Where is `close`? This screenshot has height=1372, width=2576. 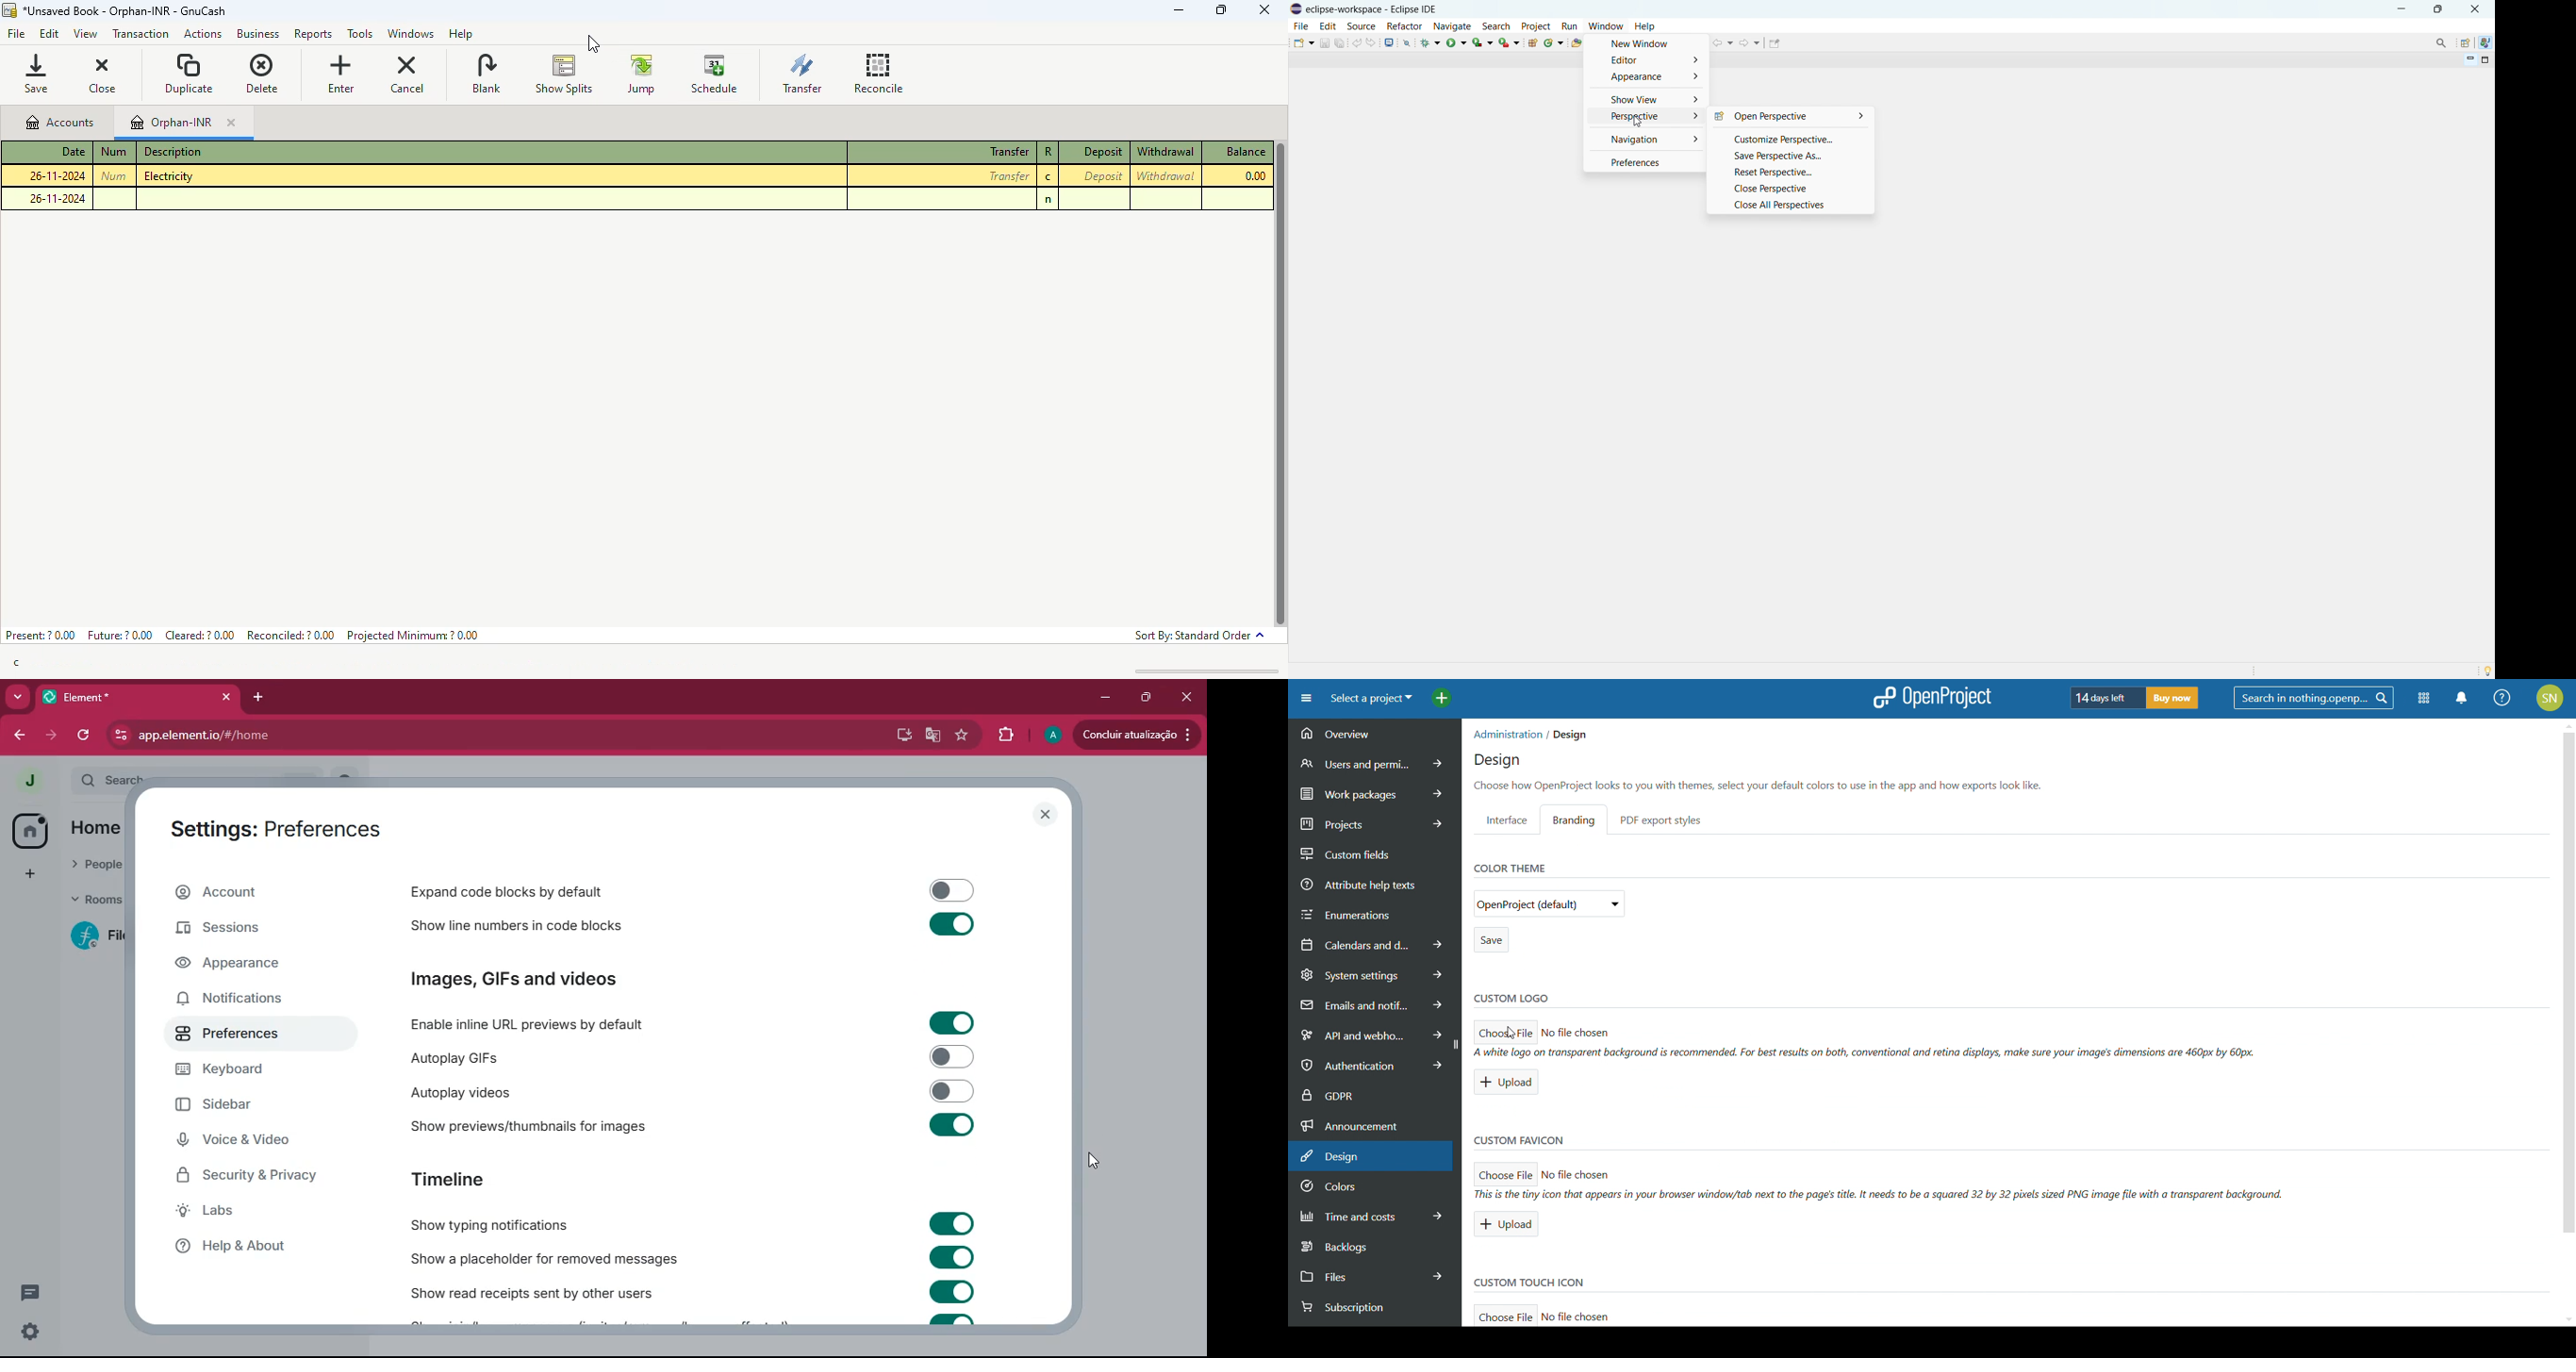
close is located at coordinates (105, 74).